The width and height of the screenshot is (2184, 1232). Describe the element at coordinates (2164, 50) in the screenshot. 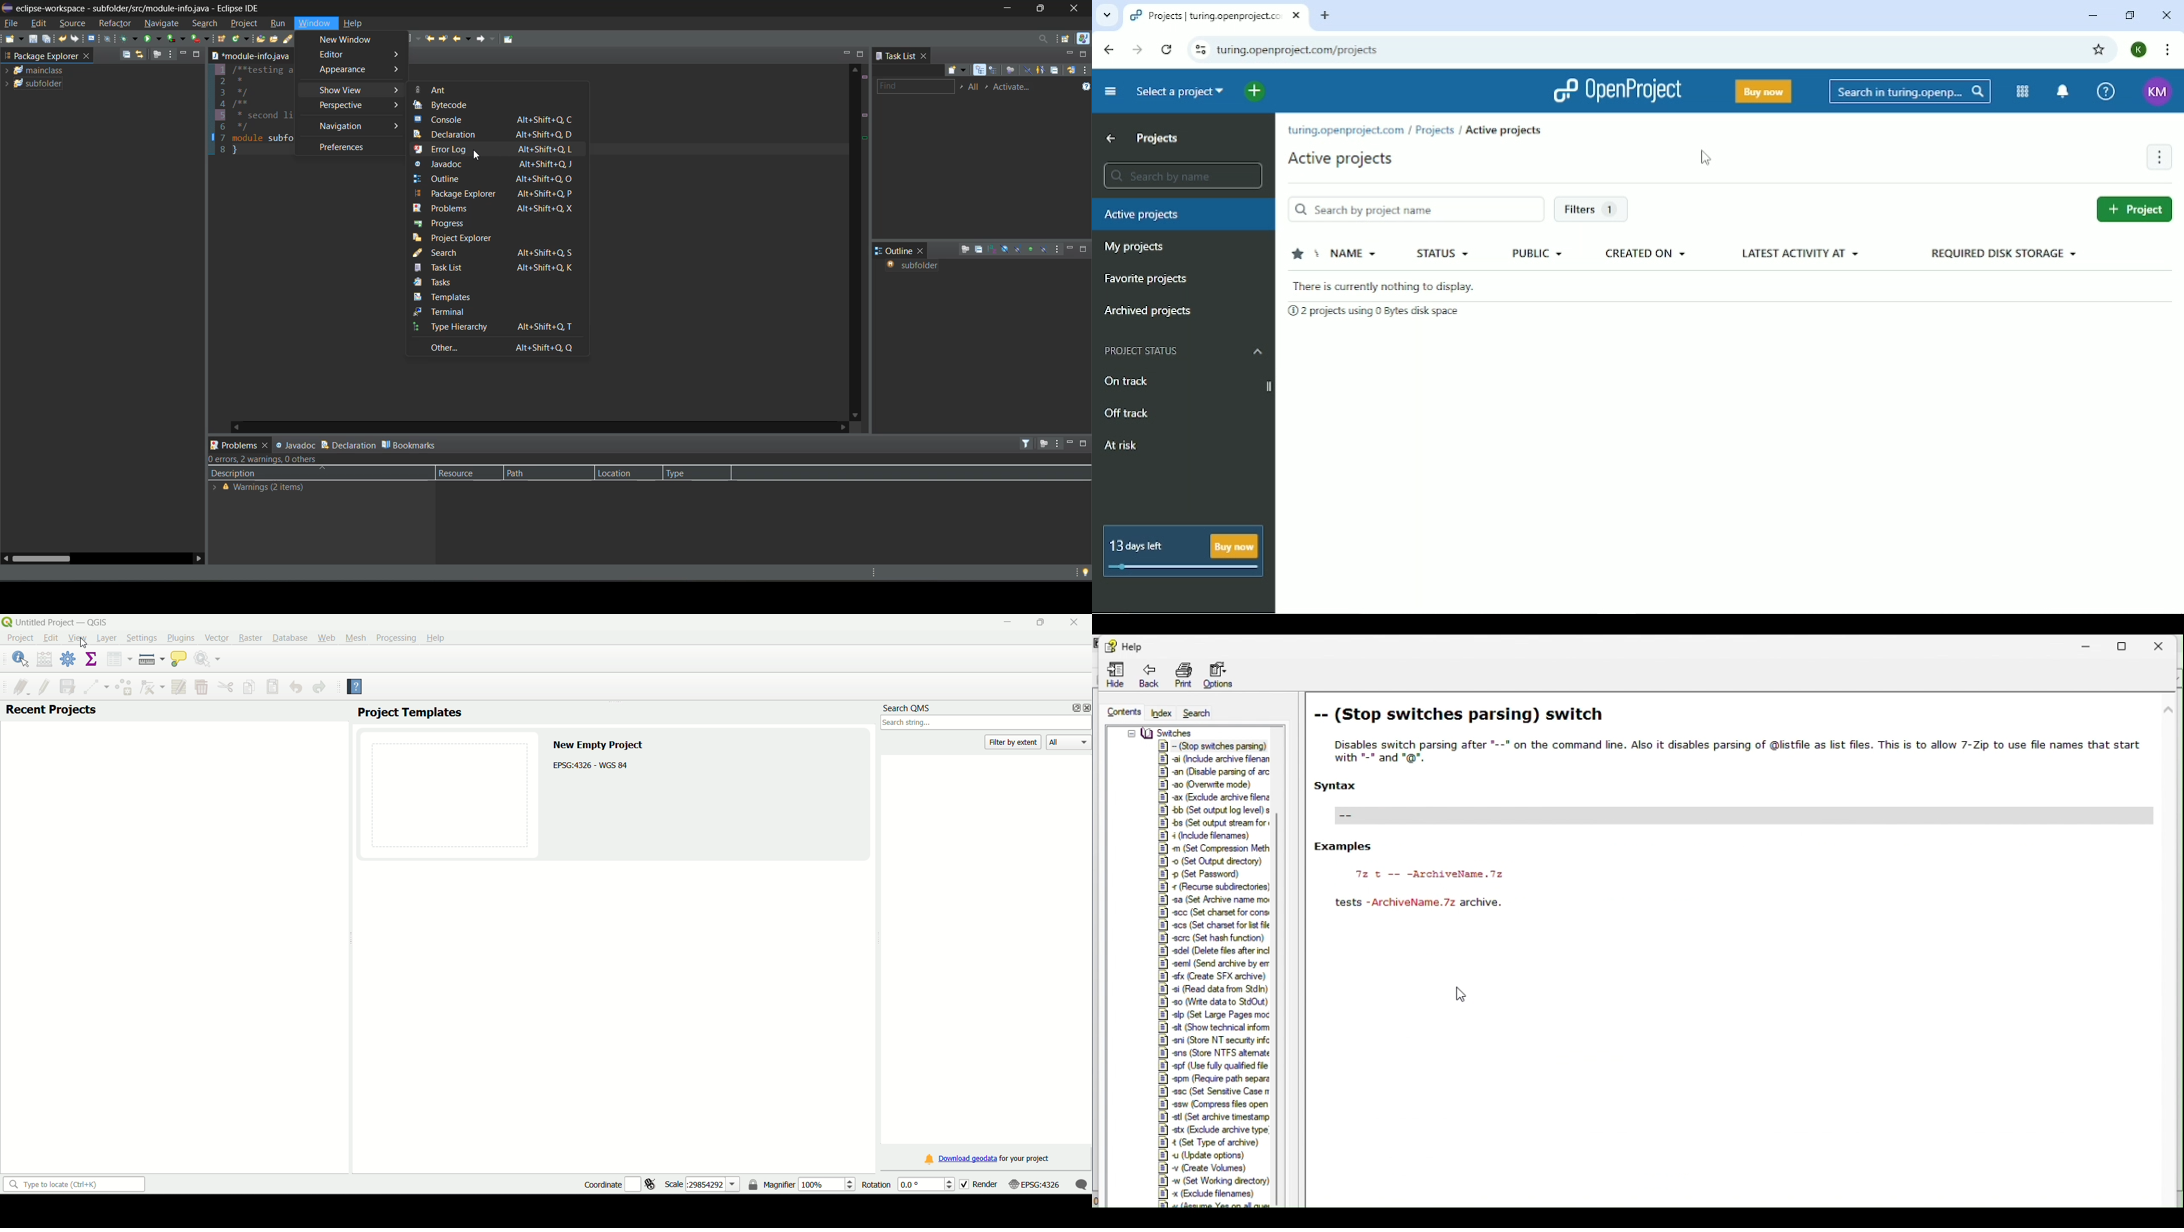

I see `Customize and control google chrome` at that location.